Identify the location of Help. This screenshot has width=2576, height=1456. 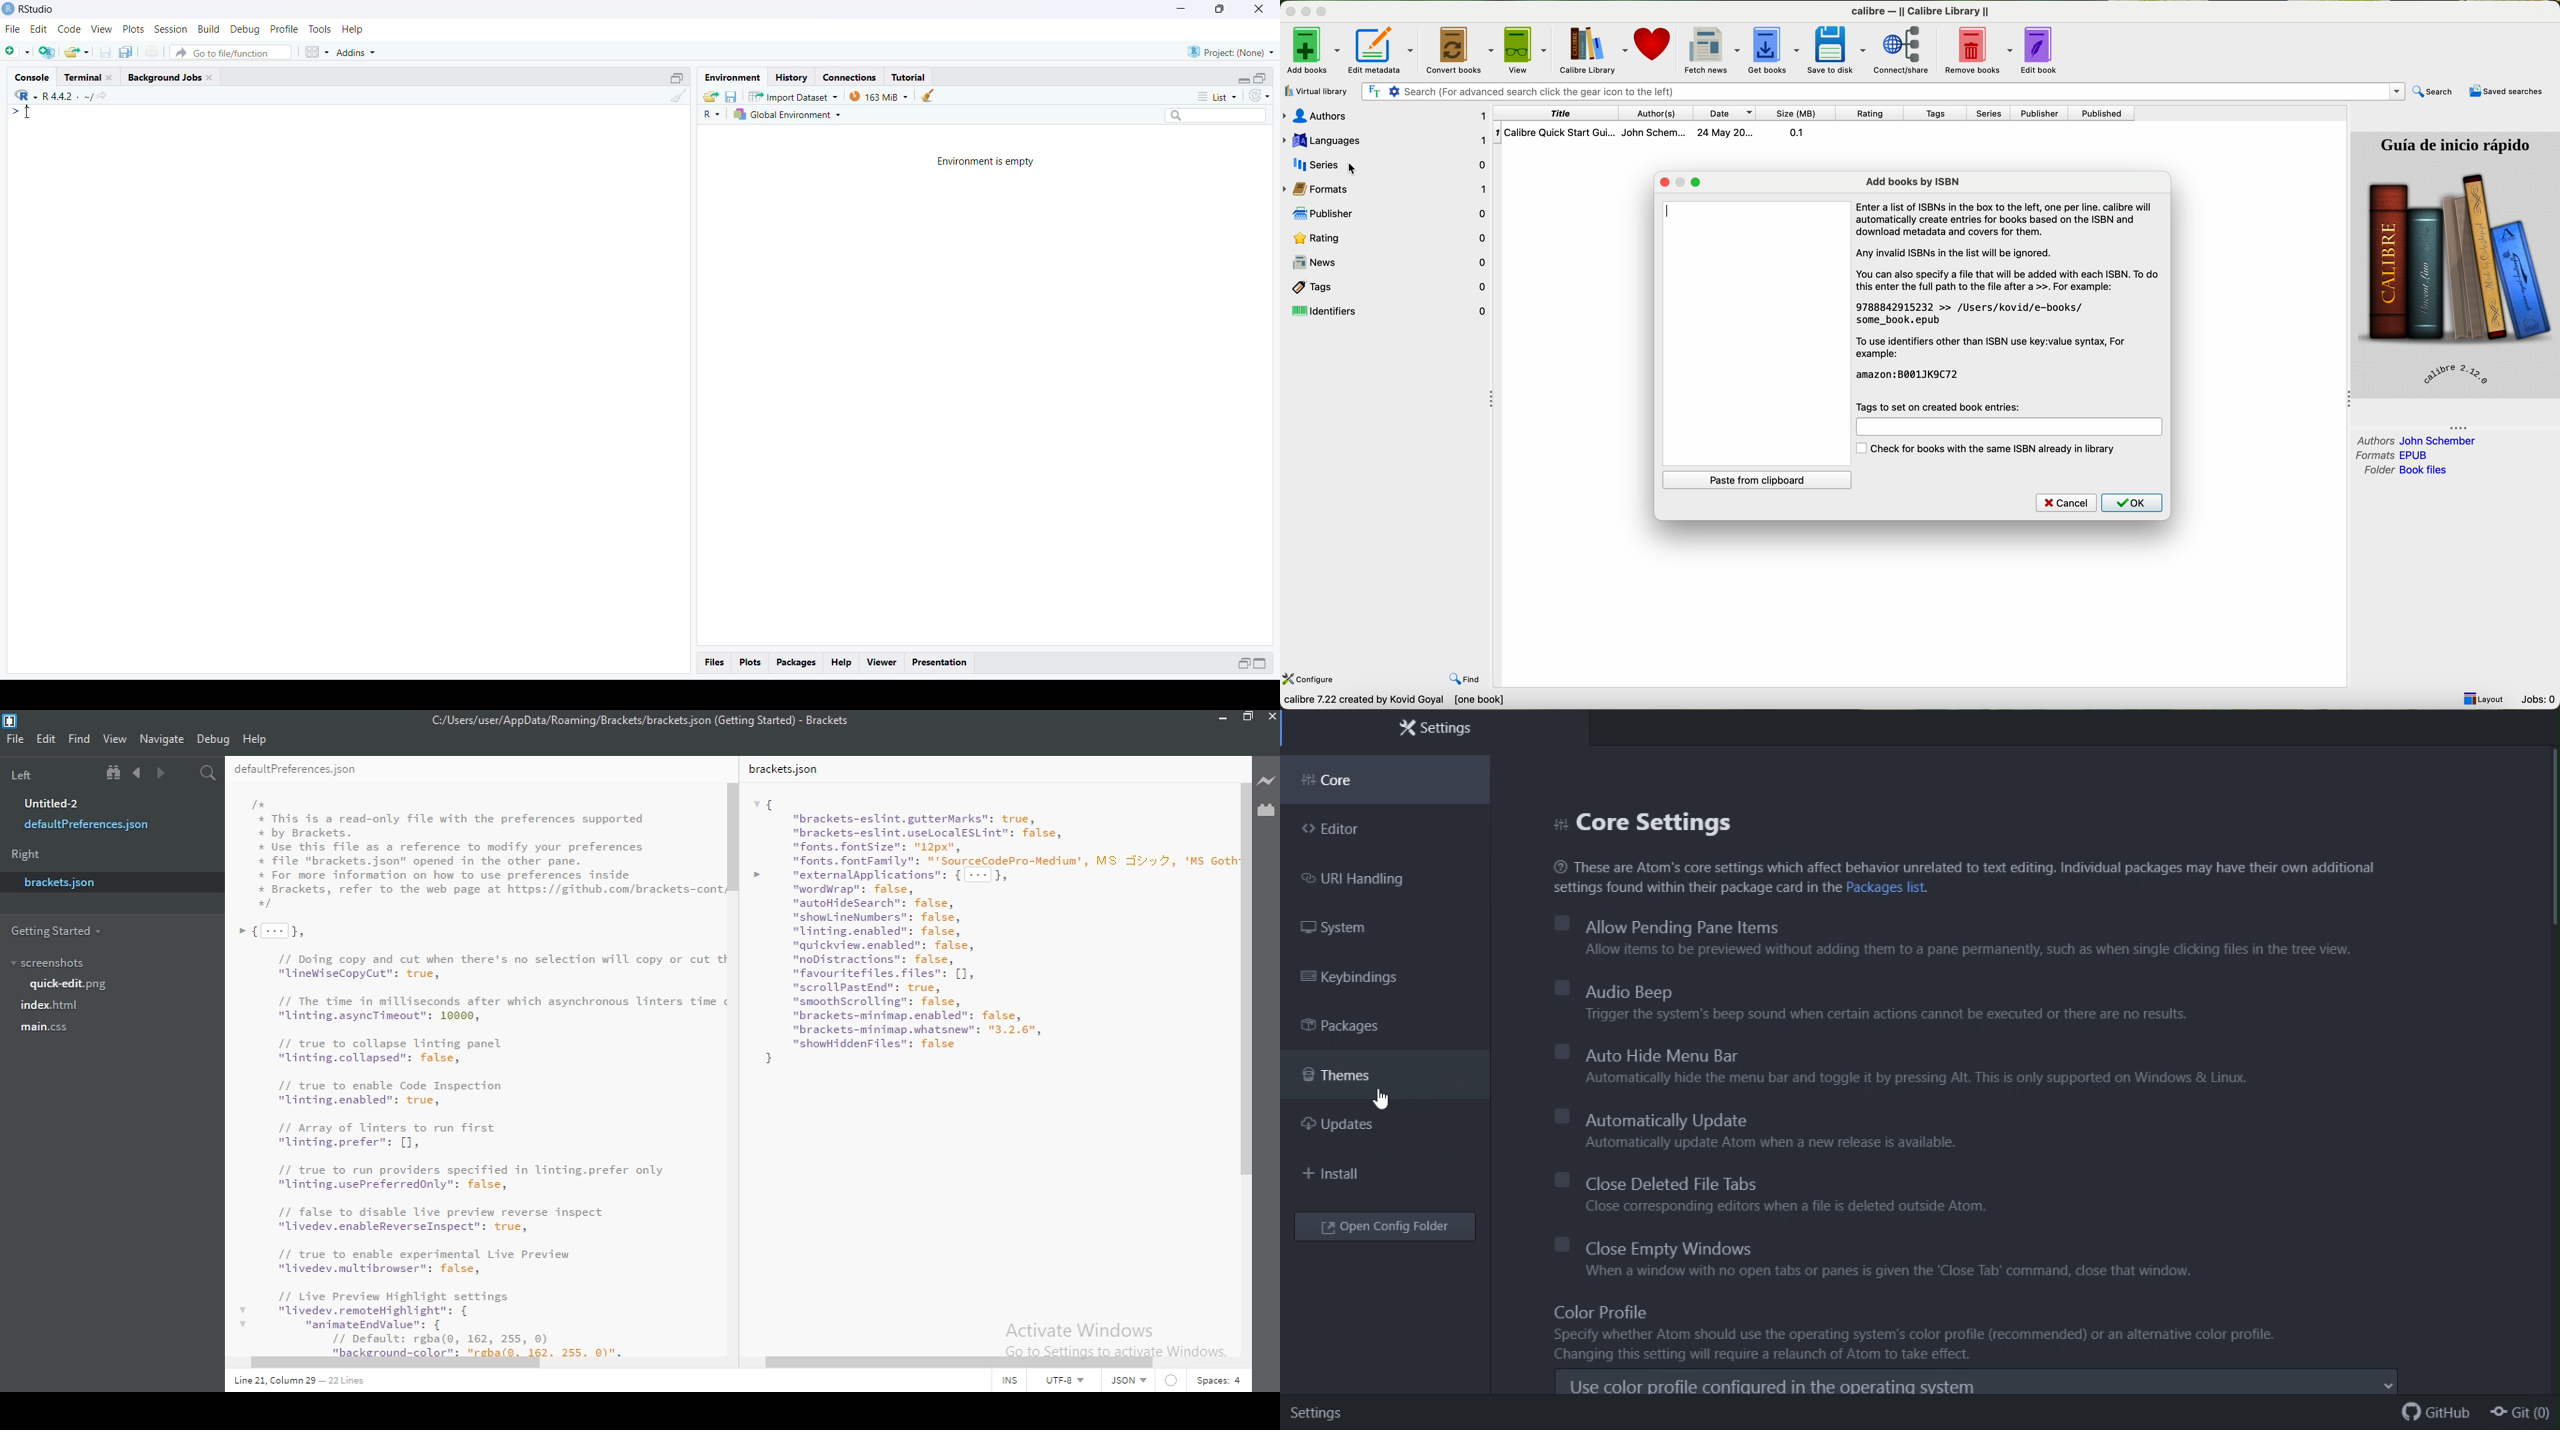
(841, 663).